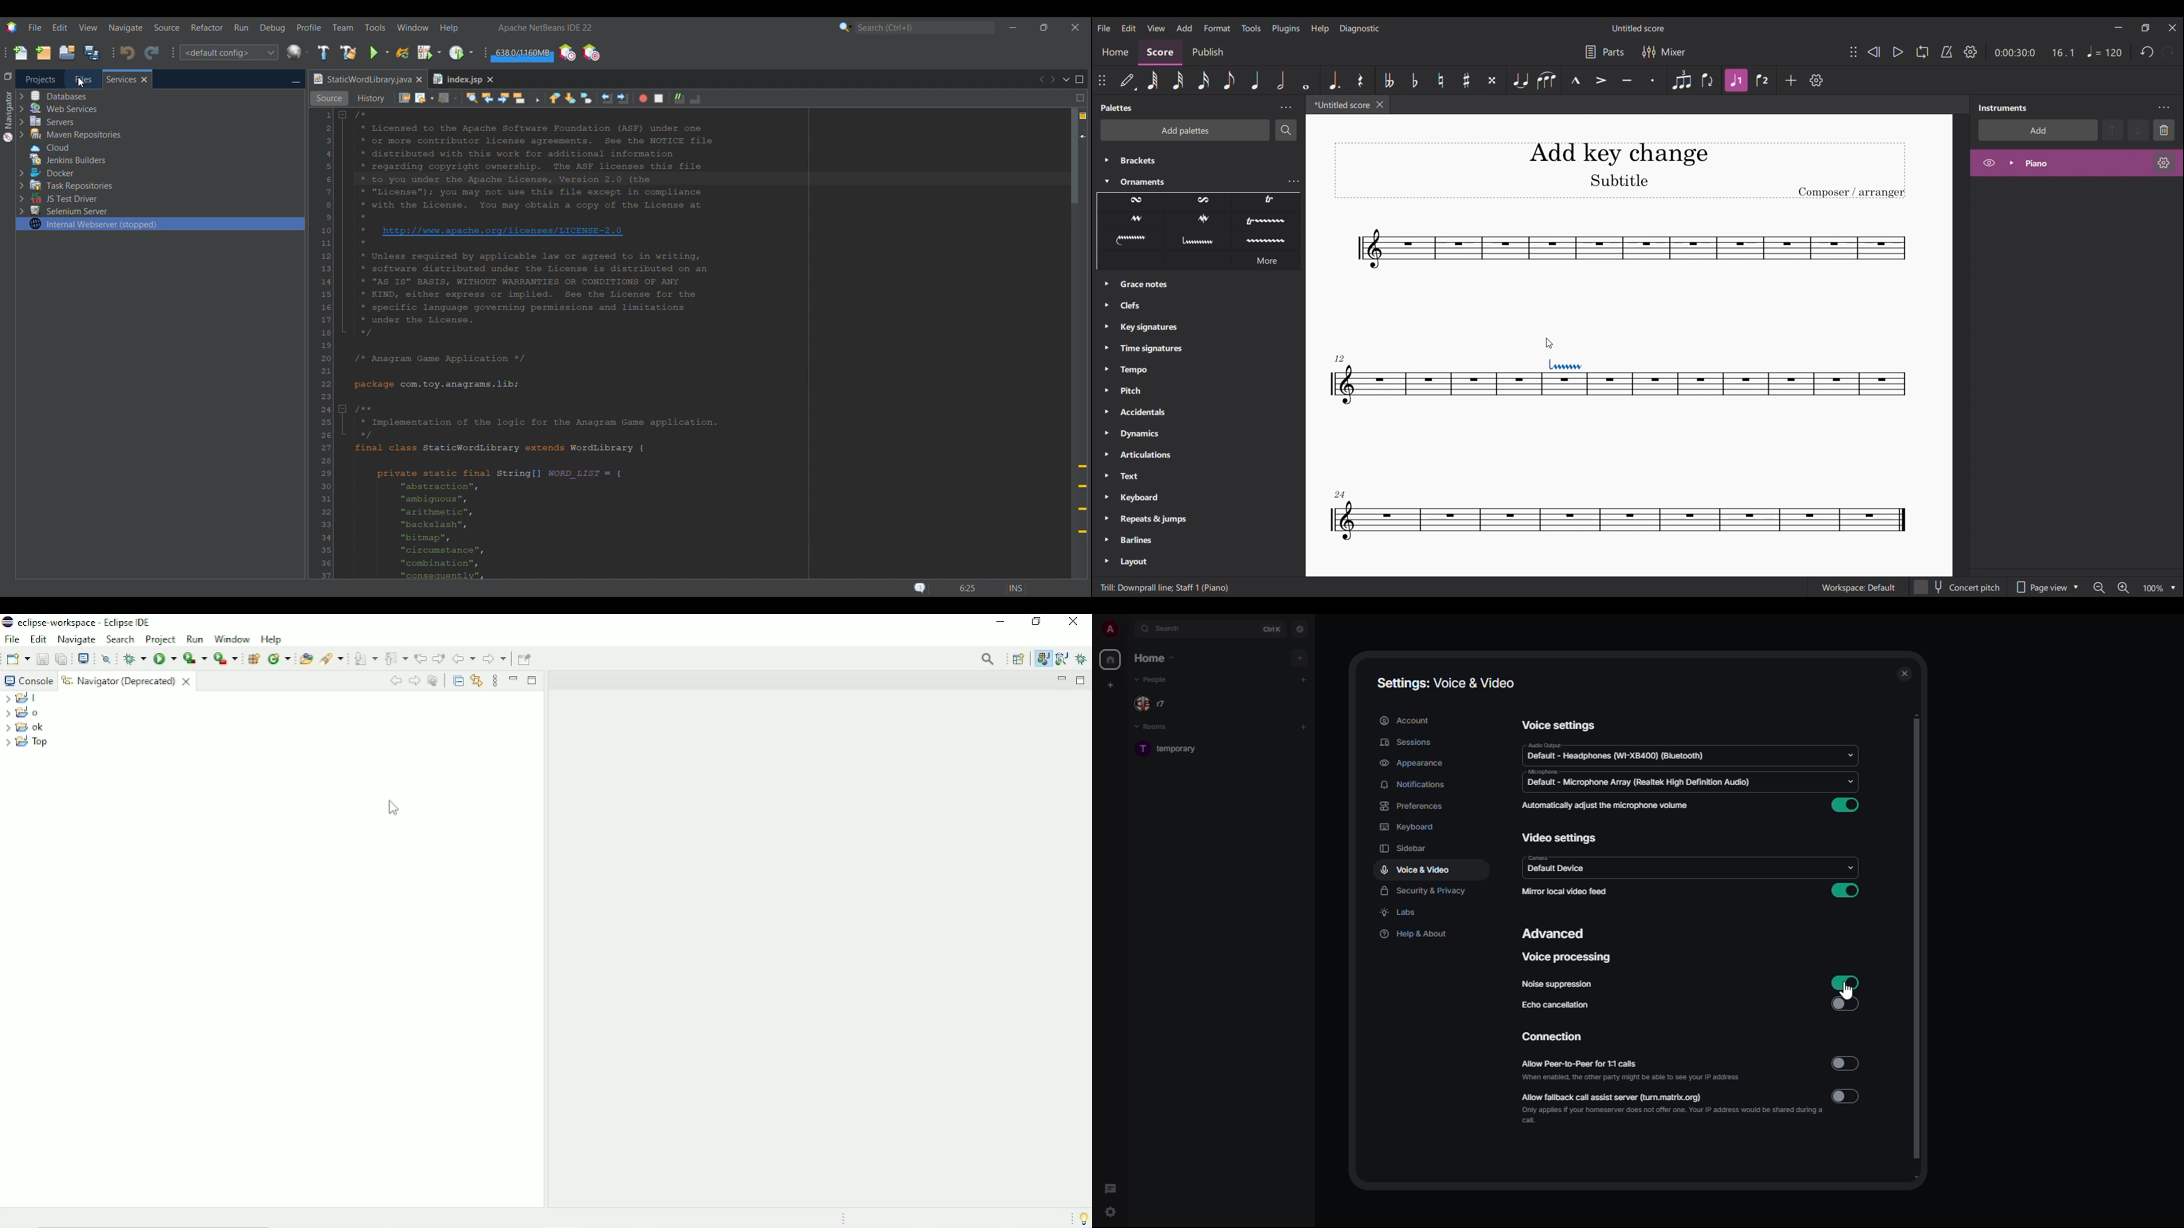 This screenshot has width=2184, height=1232. I want to click on video settings, so click(1563, 839).